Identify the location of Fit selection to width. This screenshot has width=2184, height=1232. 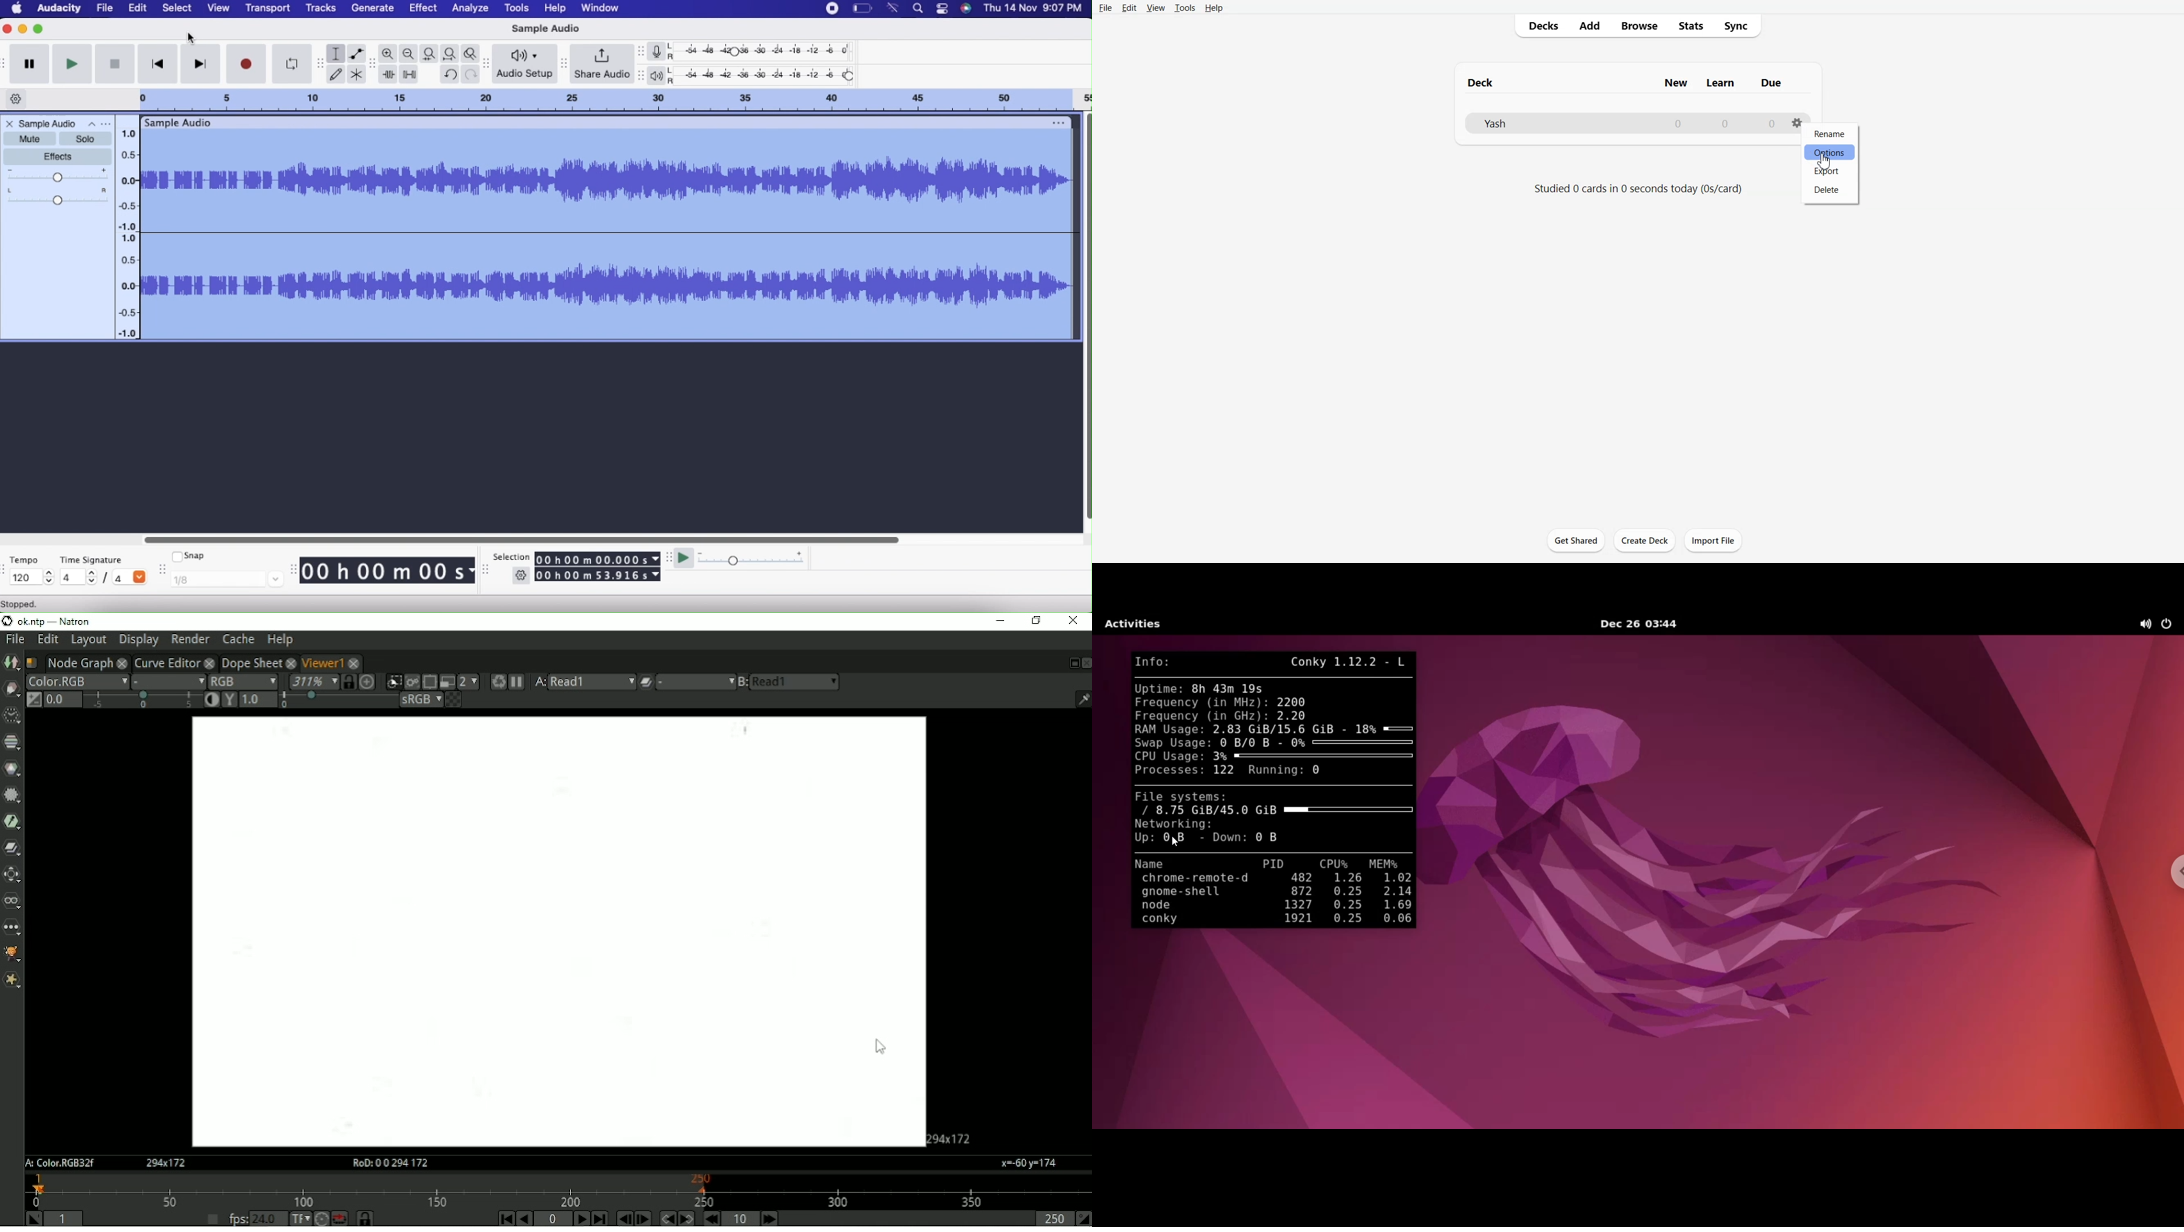
(431, 52).